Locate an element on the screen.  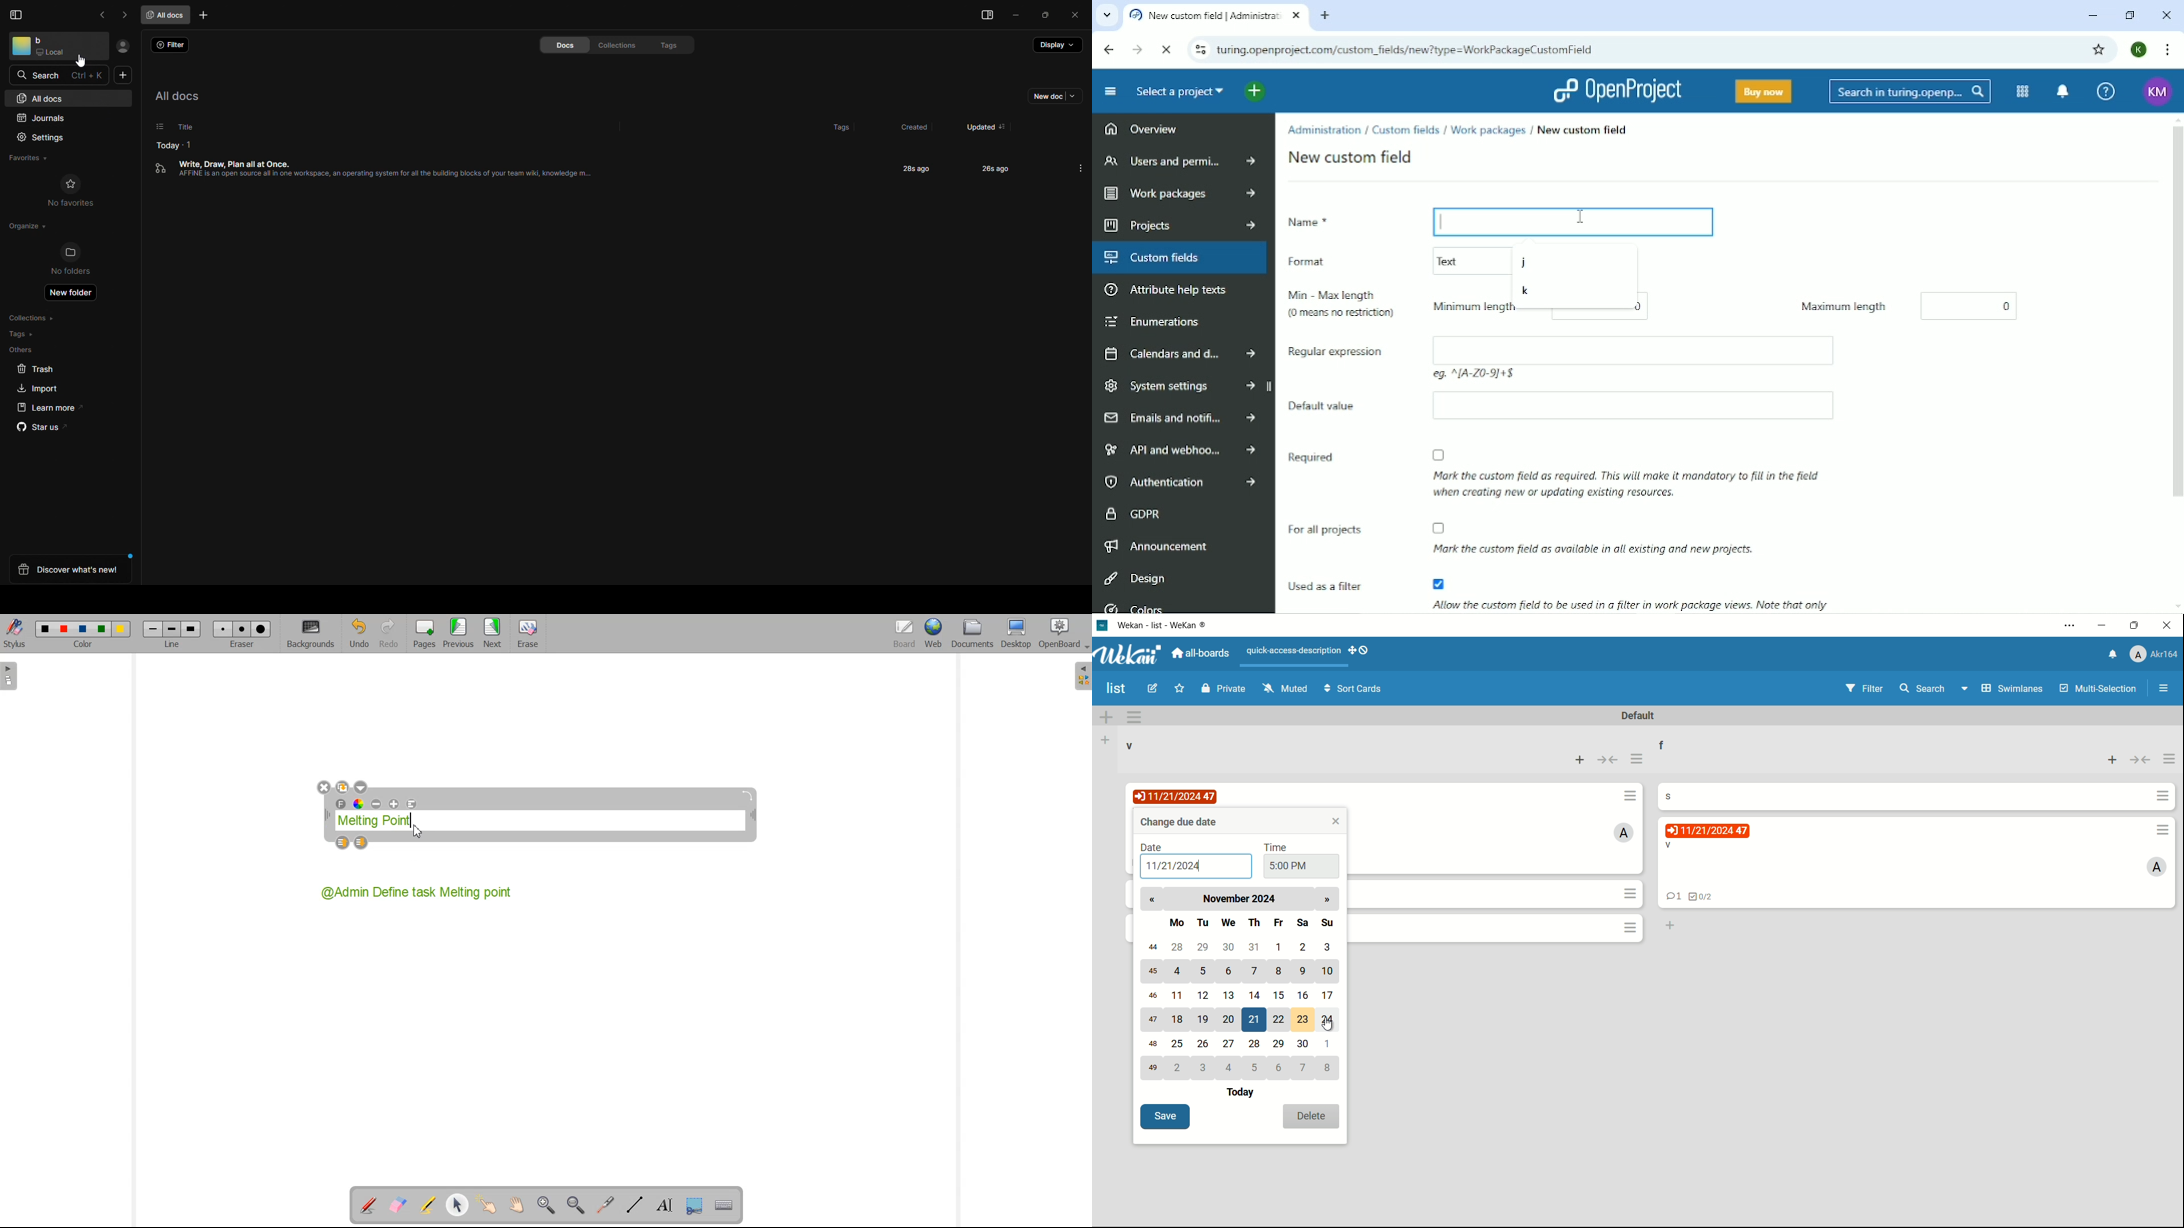
new doc is located at coordinates (1049, 98).